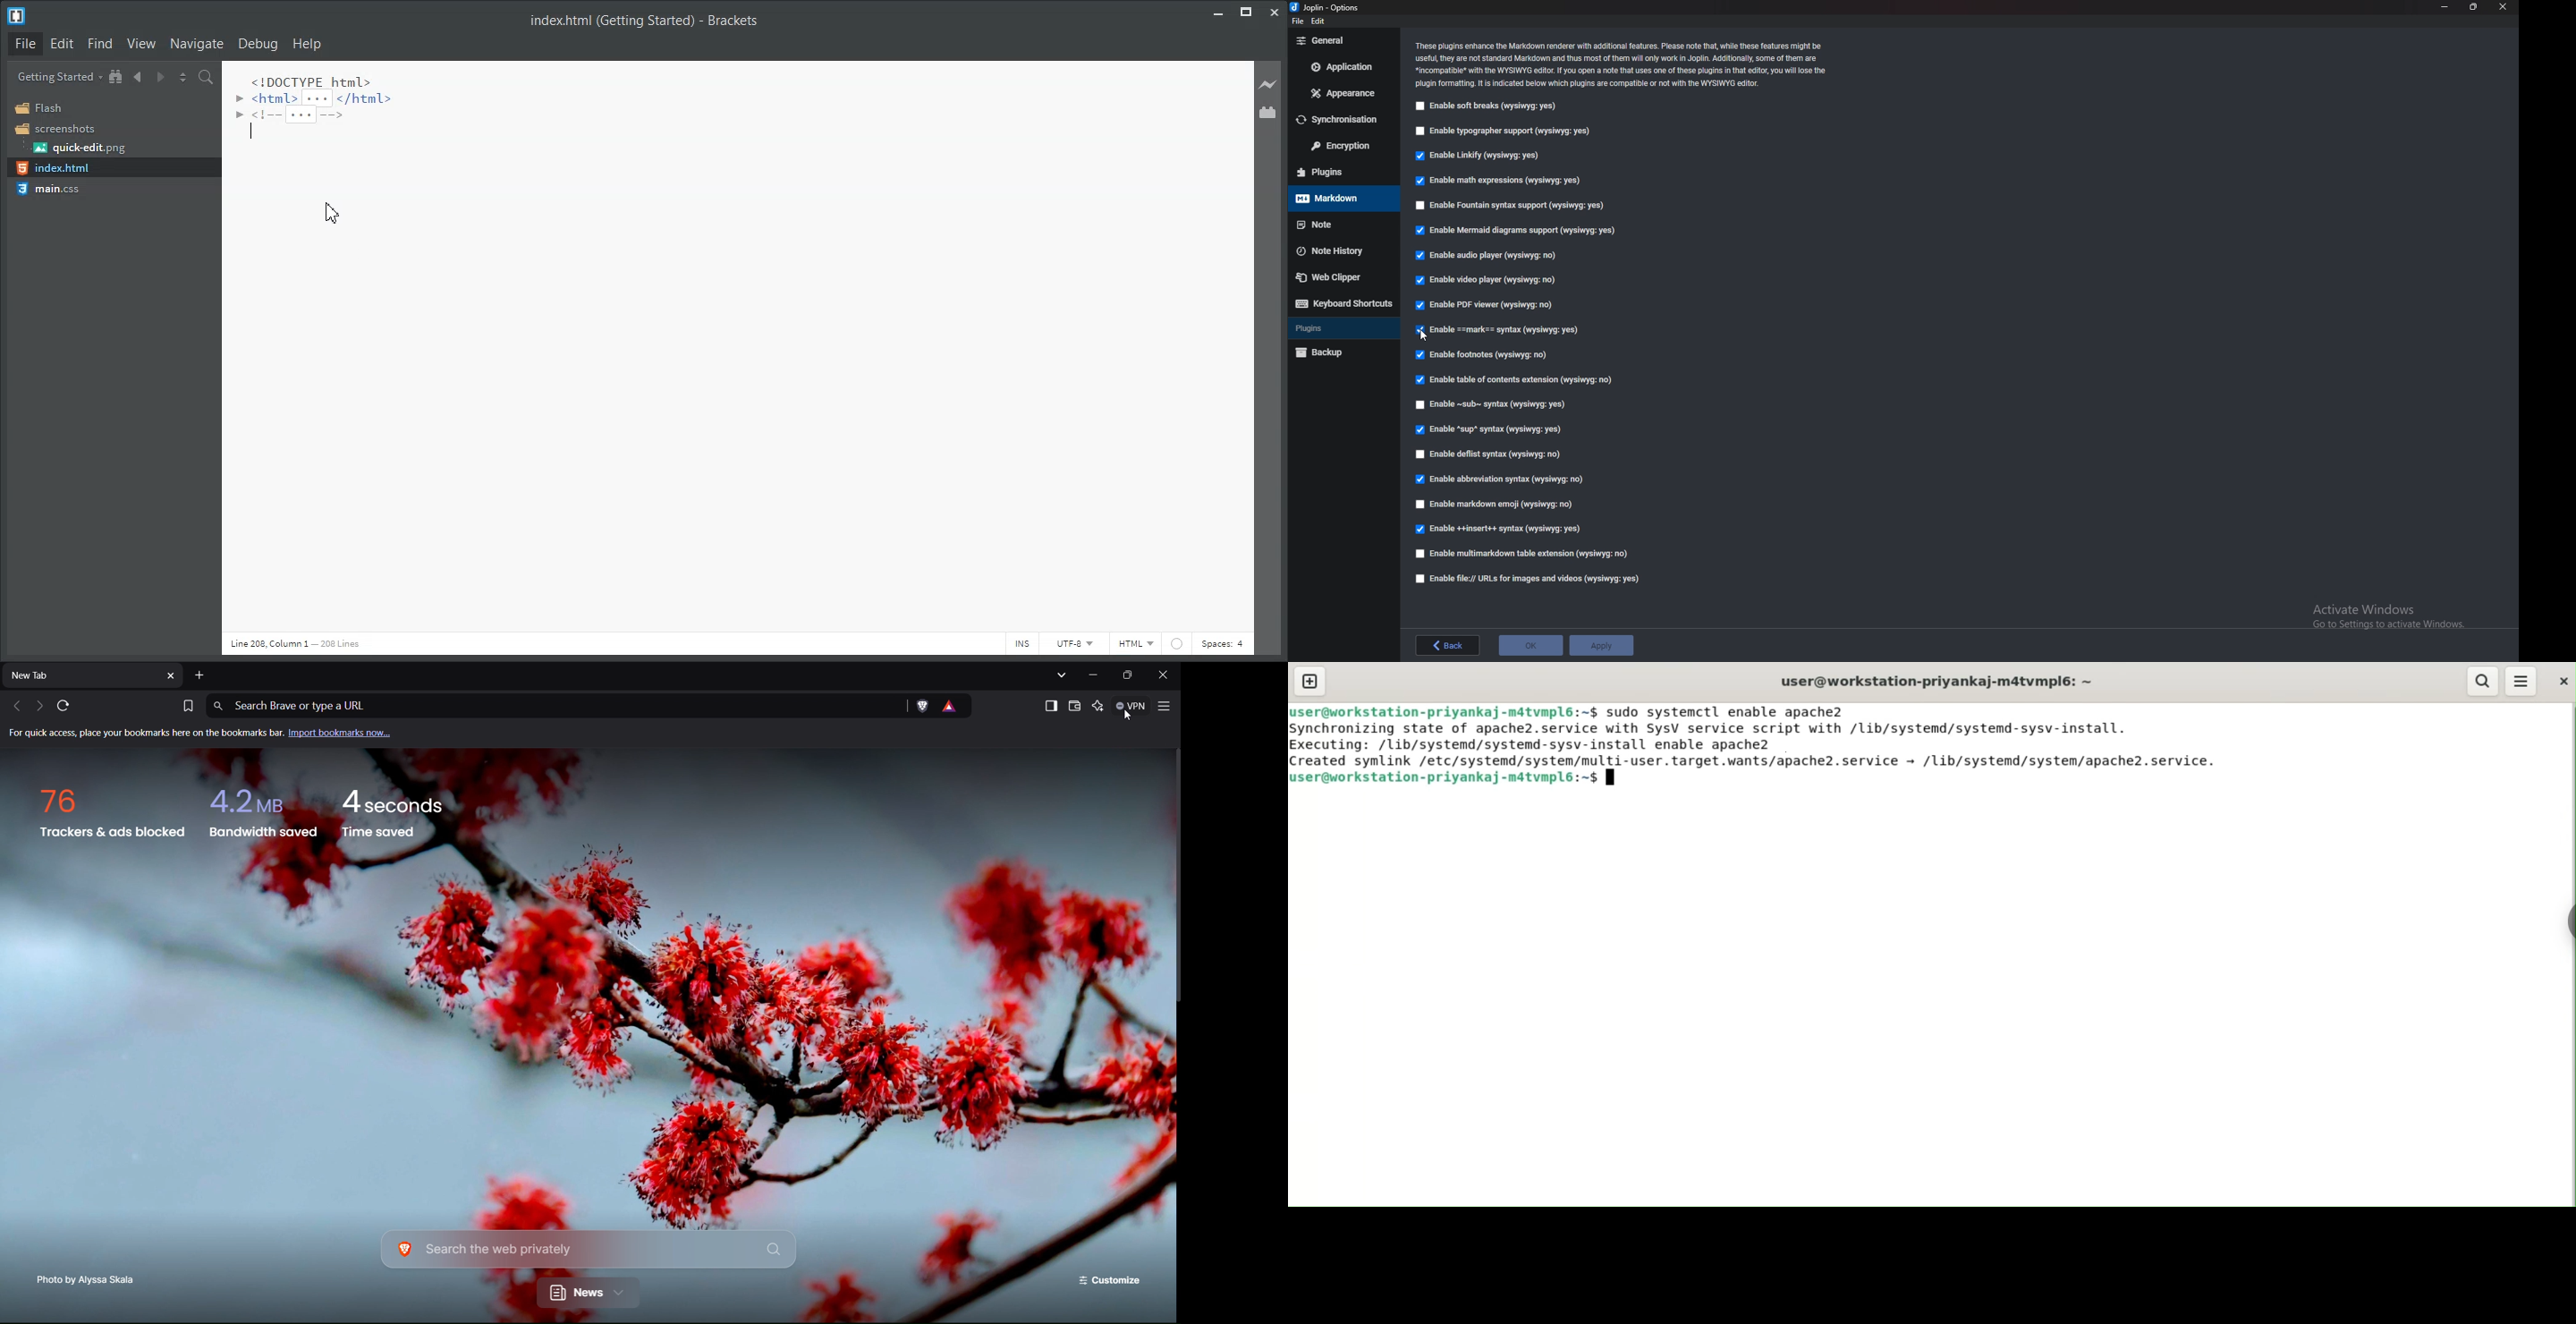 This screenshot has width=2576, height=1344. I want to click on cursor, so click(332, 212).